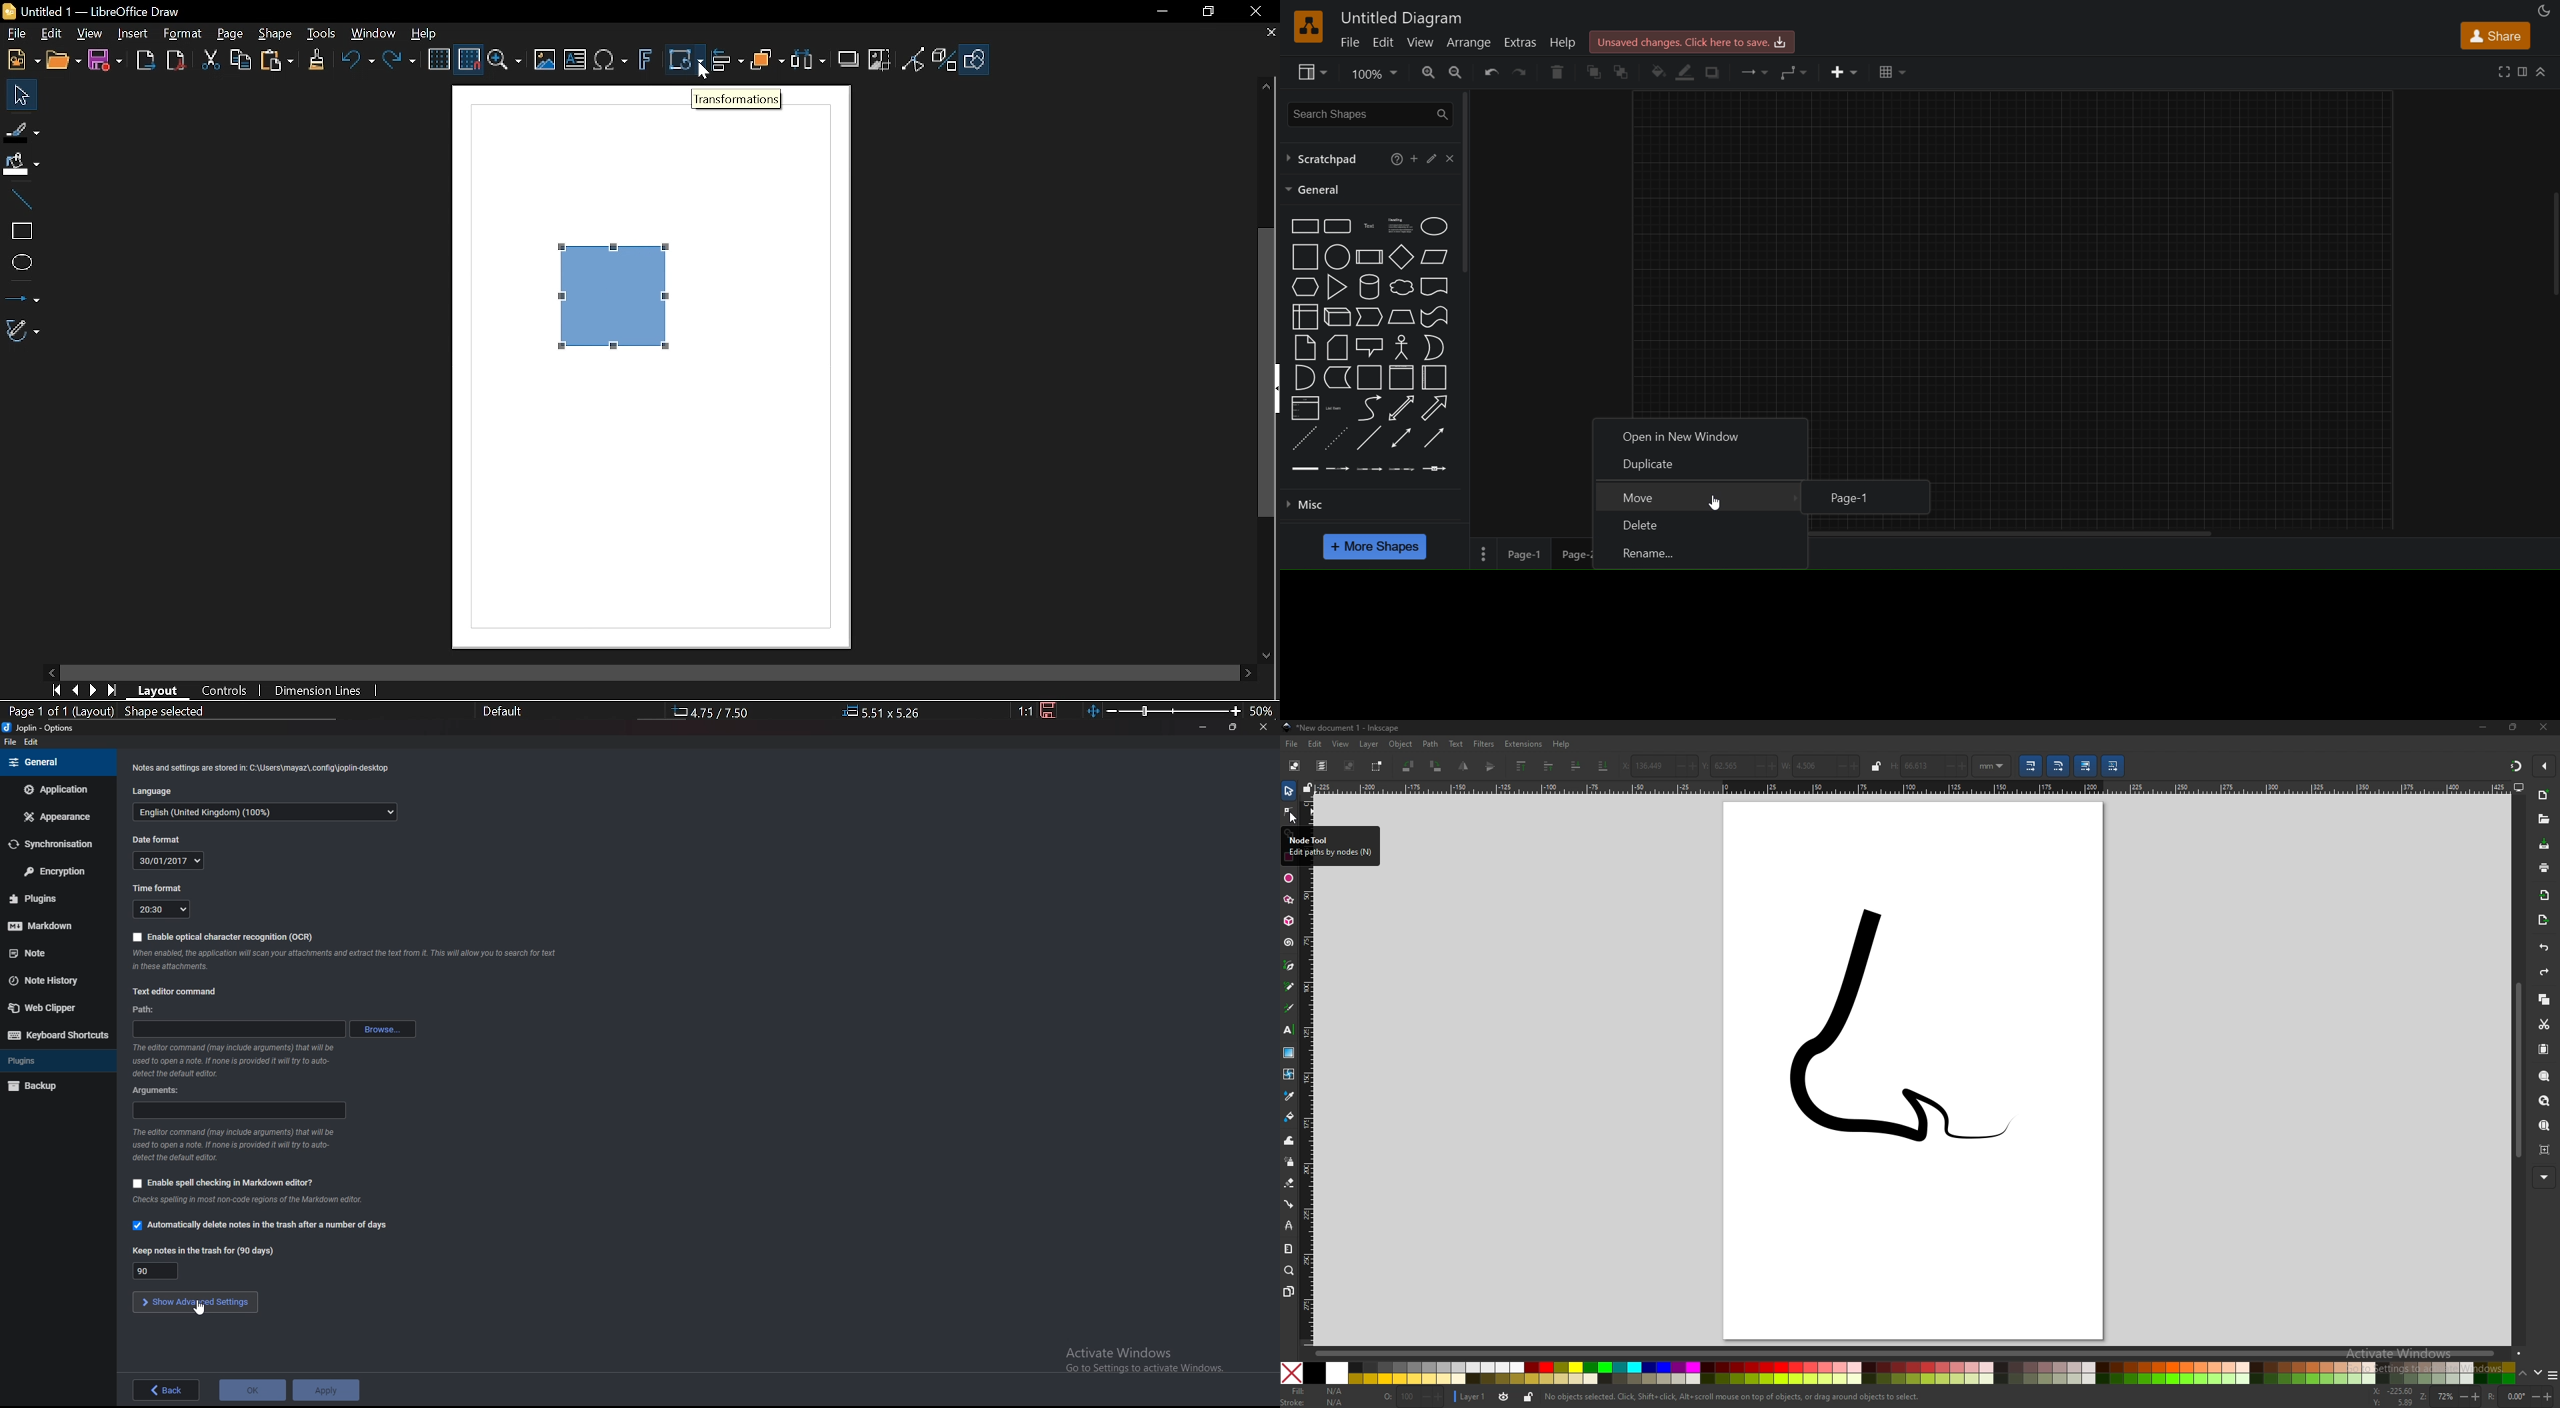  Describe the element at coordinates (2013, 251) in the screenshot. I see `canvas` at that location.